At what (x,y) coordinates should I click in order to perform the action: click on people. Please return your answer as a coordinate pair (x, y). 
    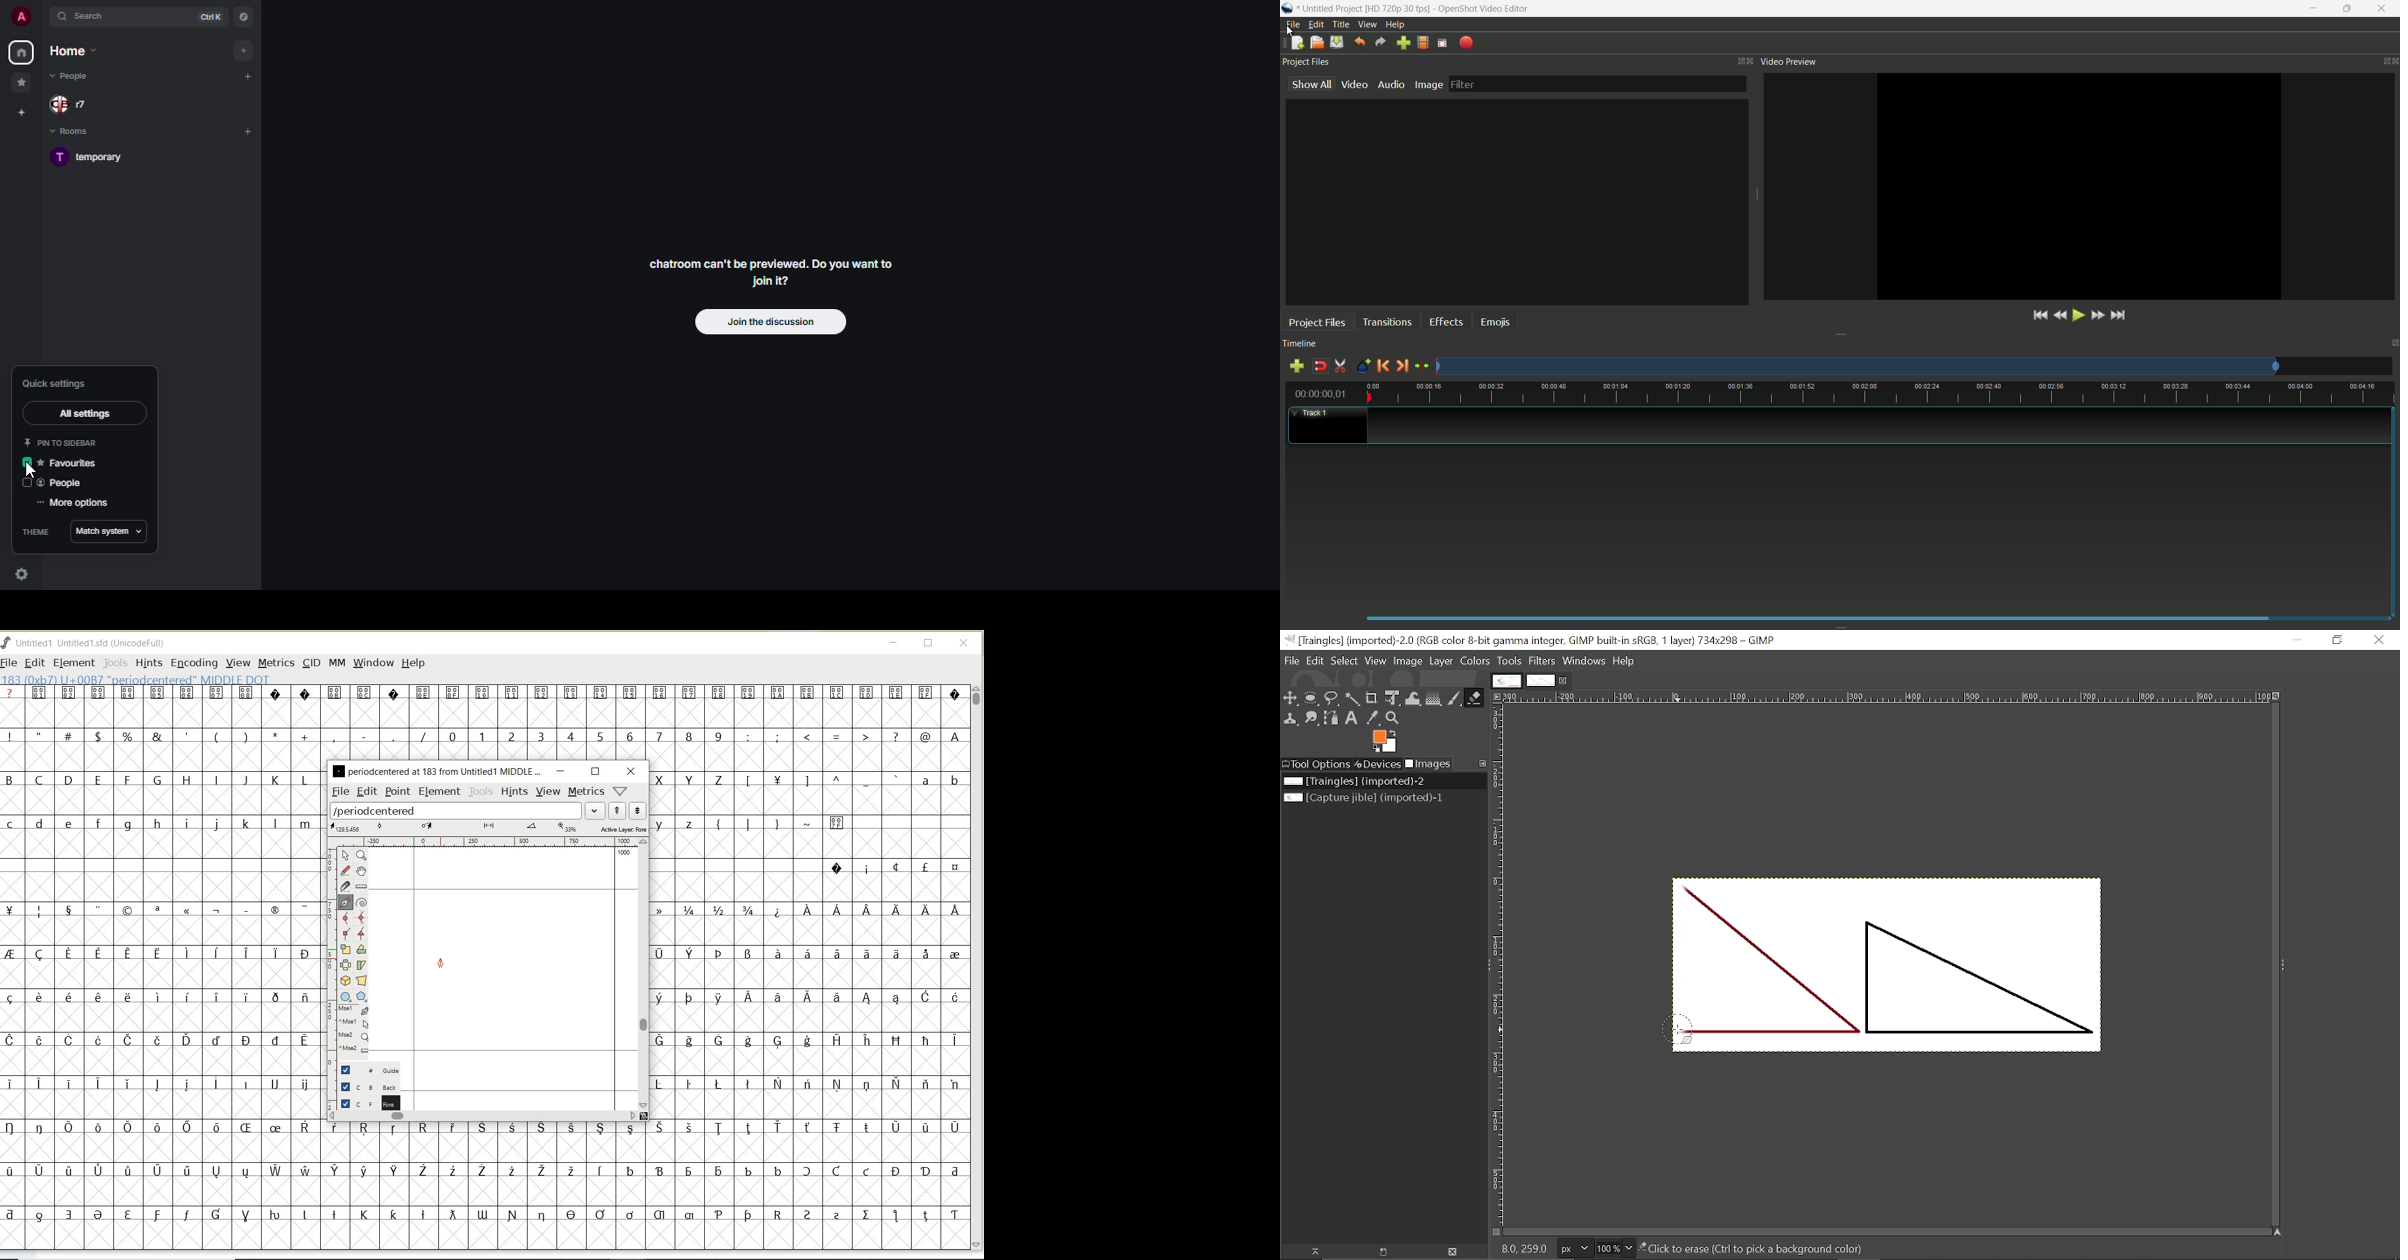
    Looking at the image, I should click on (76, 77).